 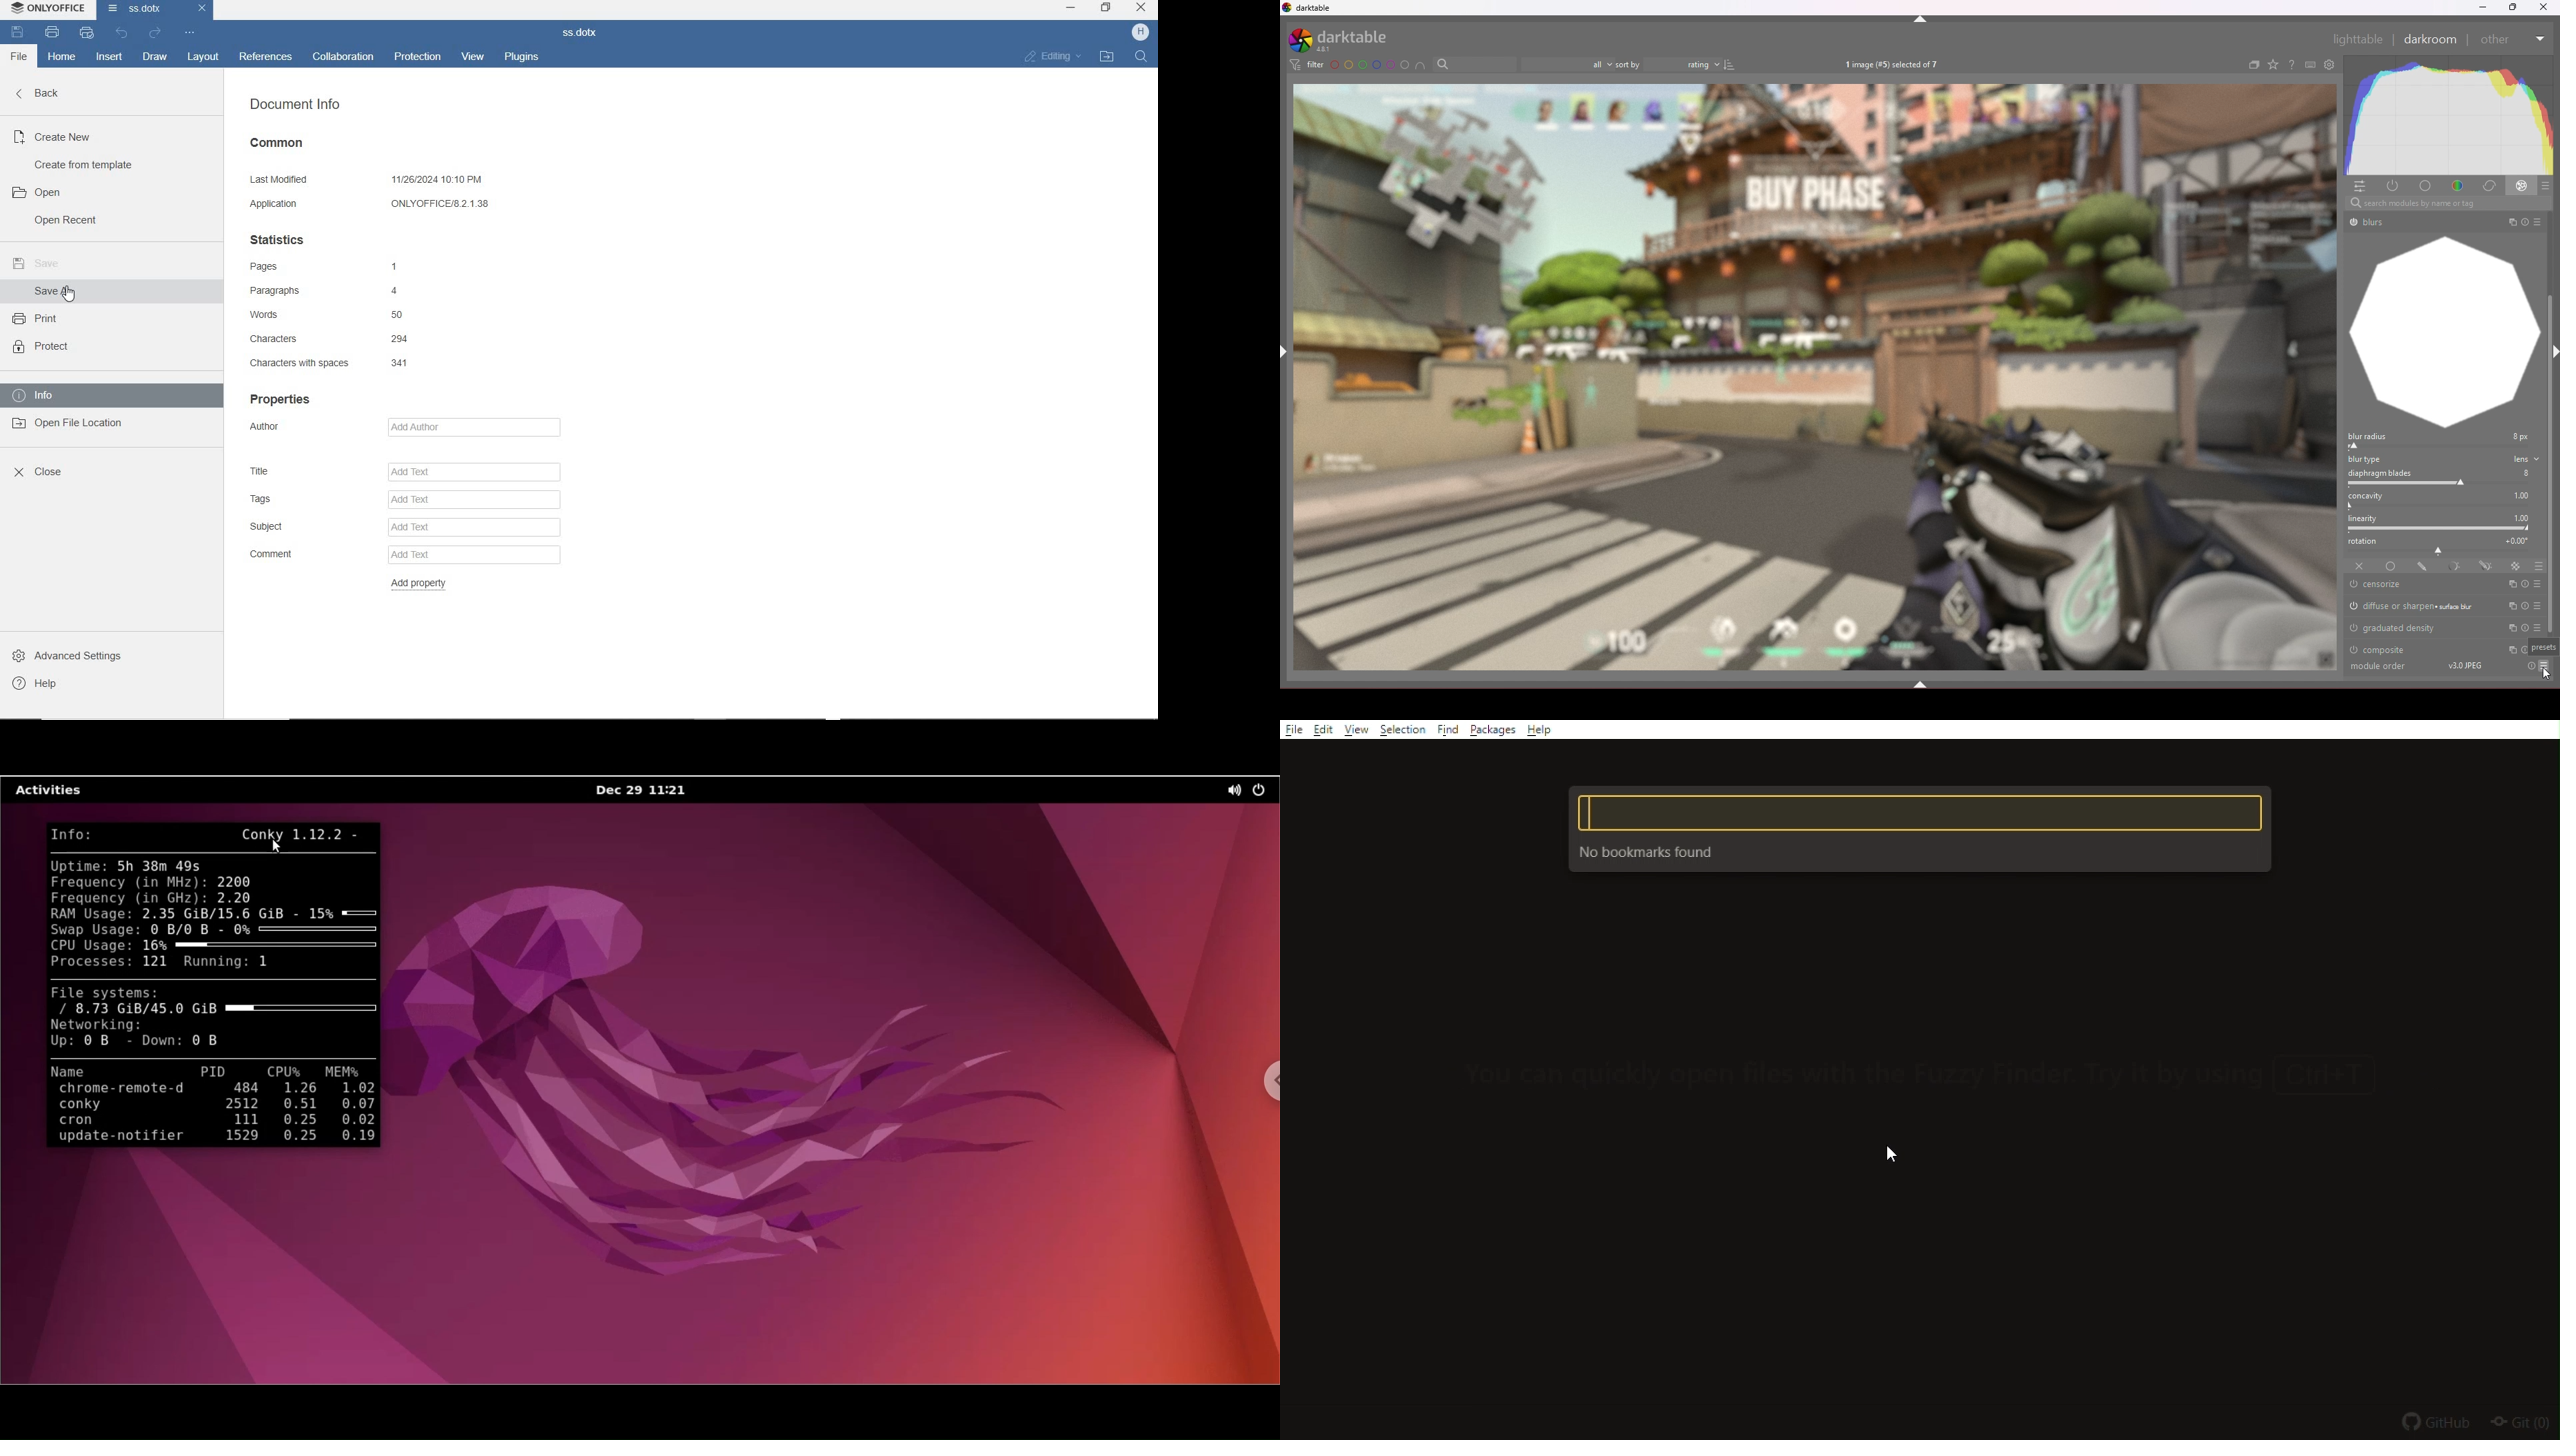 I want to click on DOCUMENT NAME, so click(x=138, y=9).